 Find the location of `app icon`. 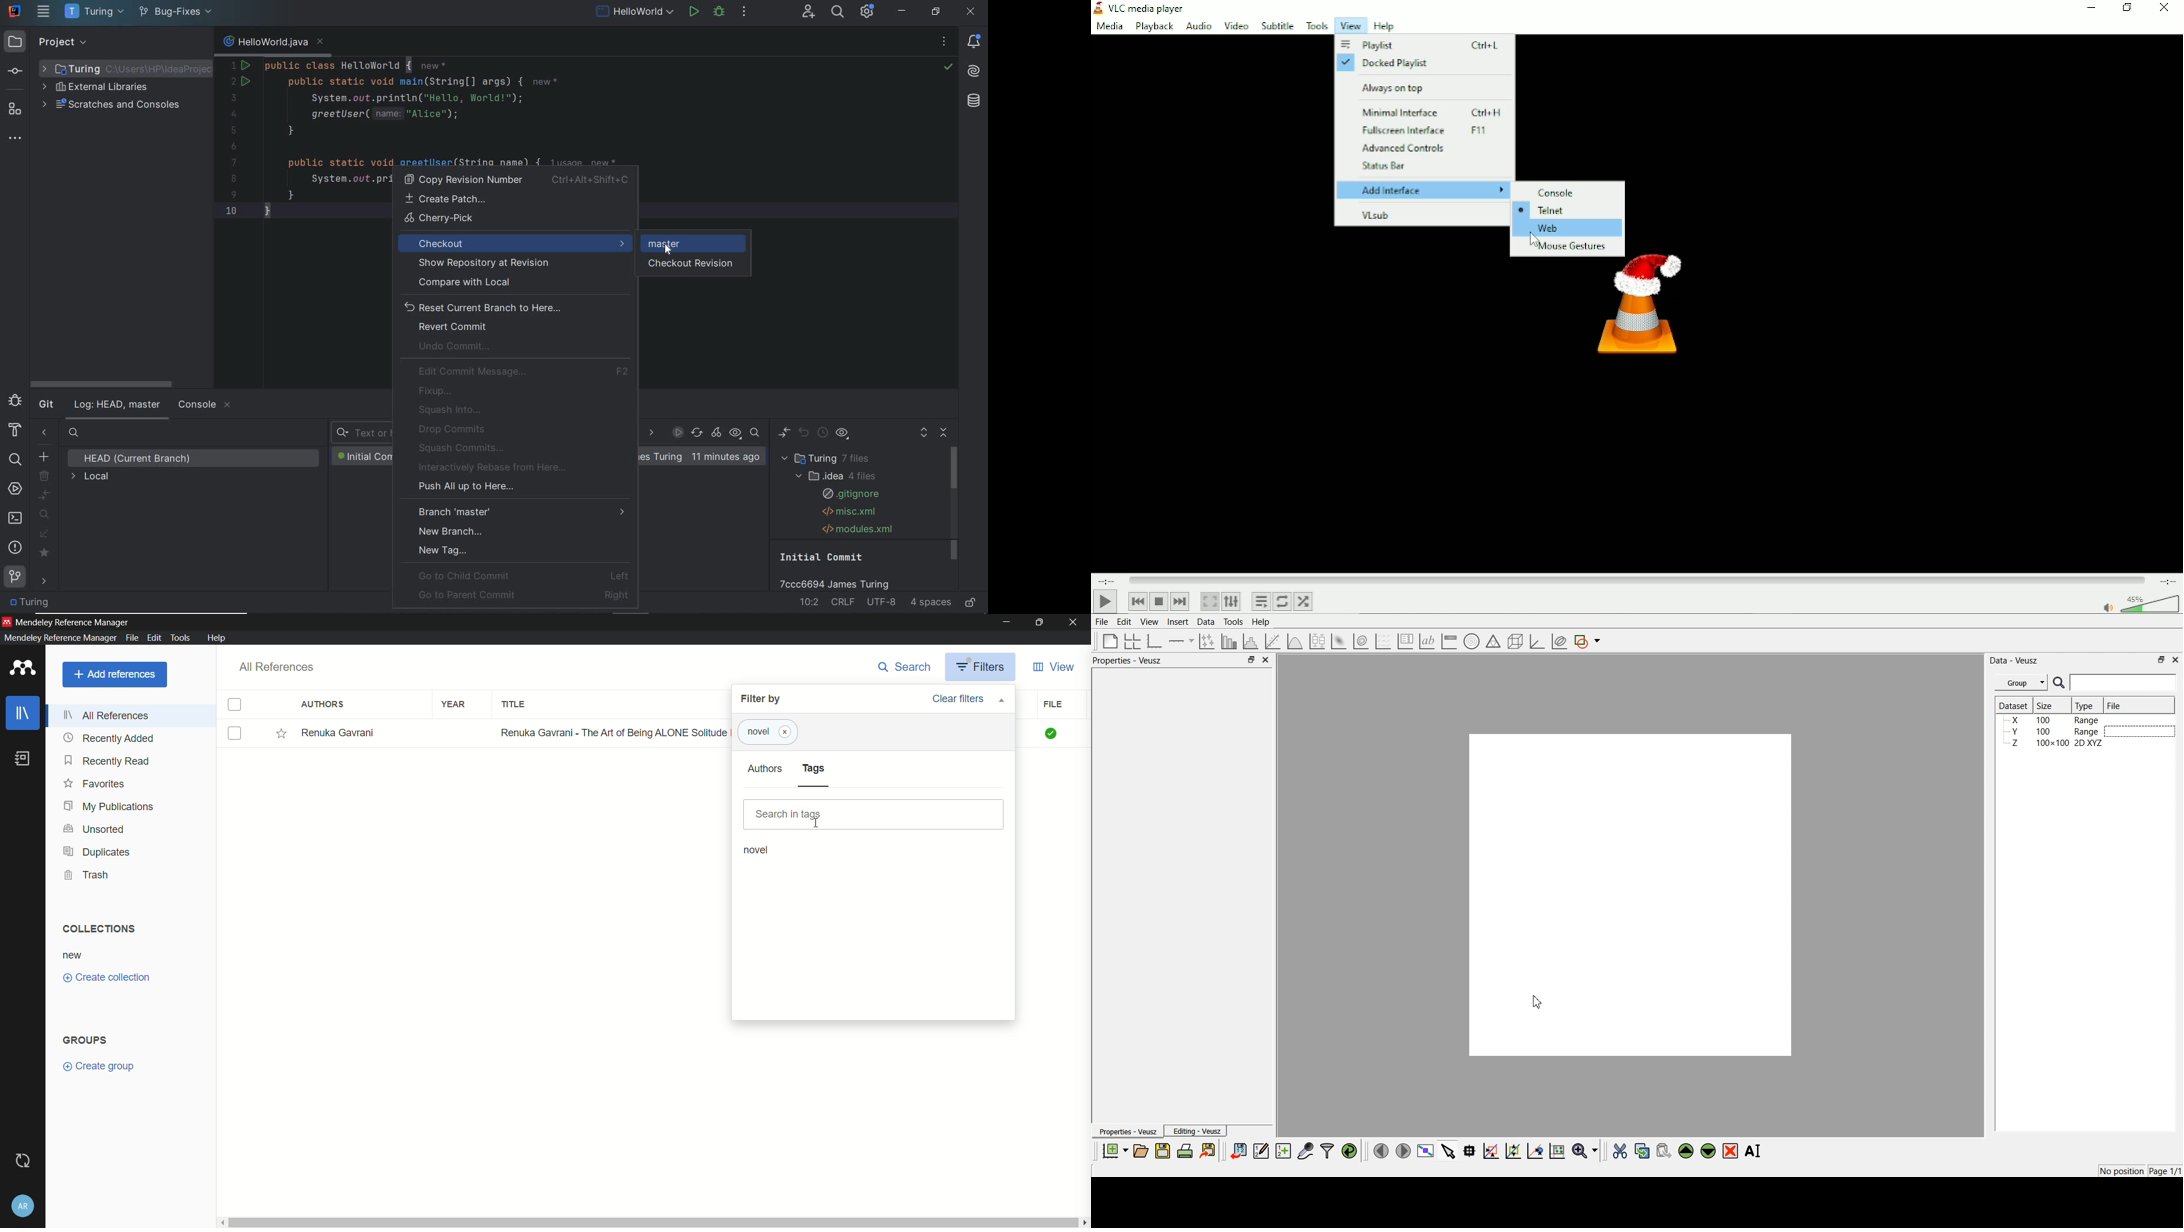

app icon is located at coordinates (7, 621).